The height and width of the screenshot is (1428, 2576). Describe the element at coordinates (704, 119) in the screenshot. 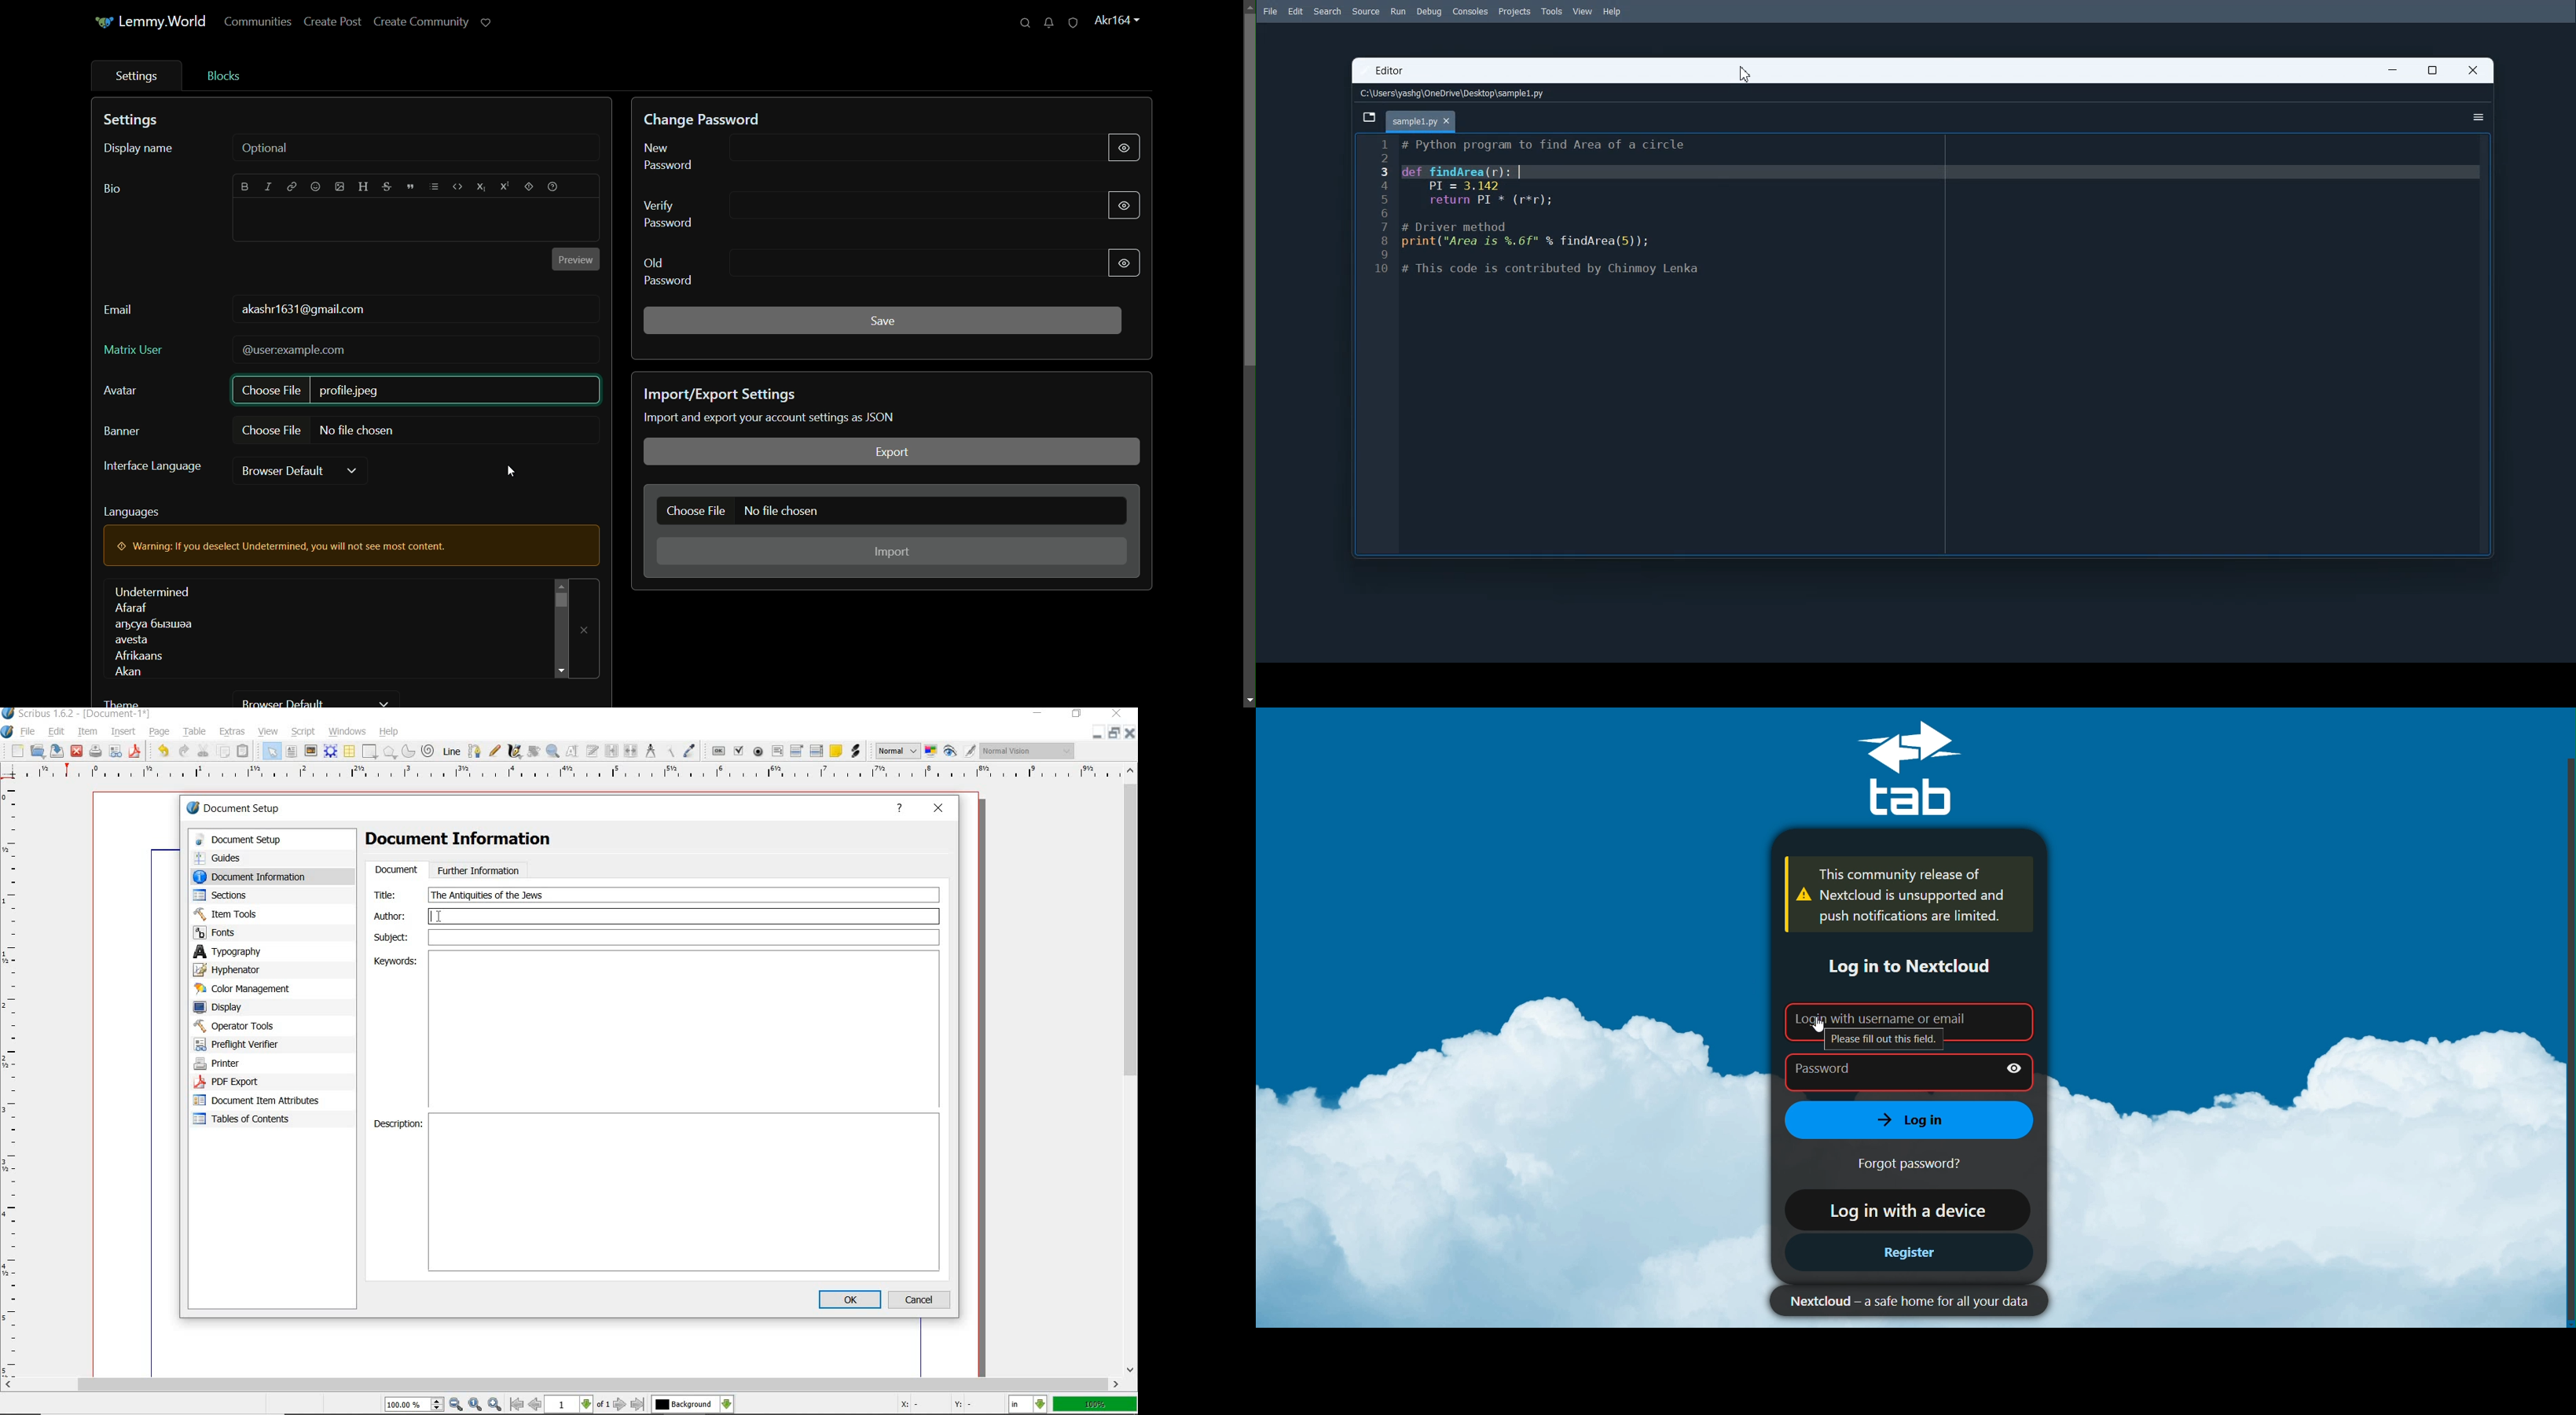

I see `change password` at that location.